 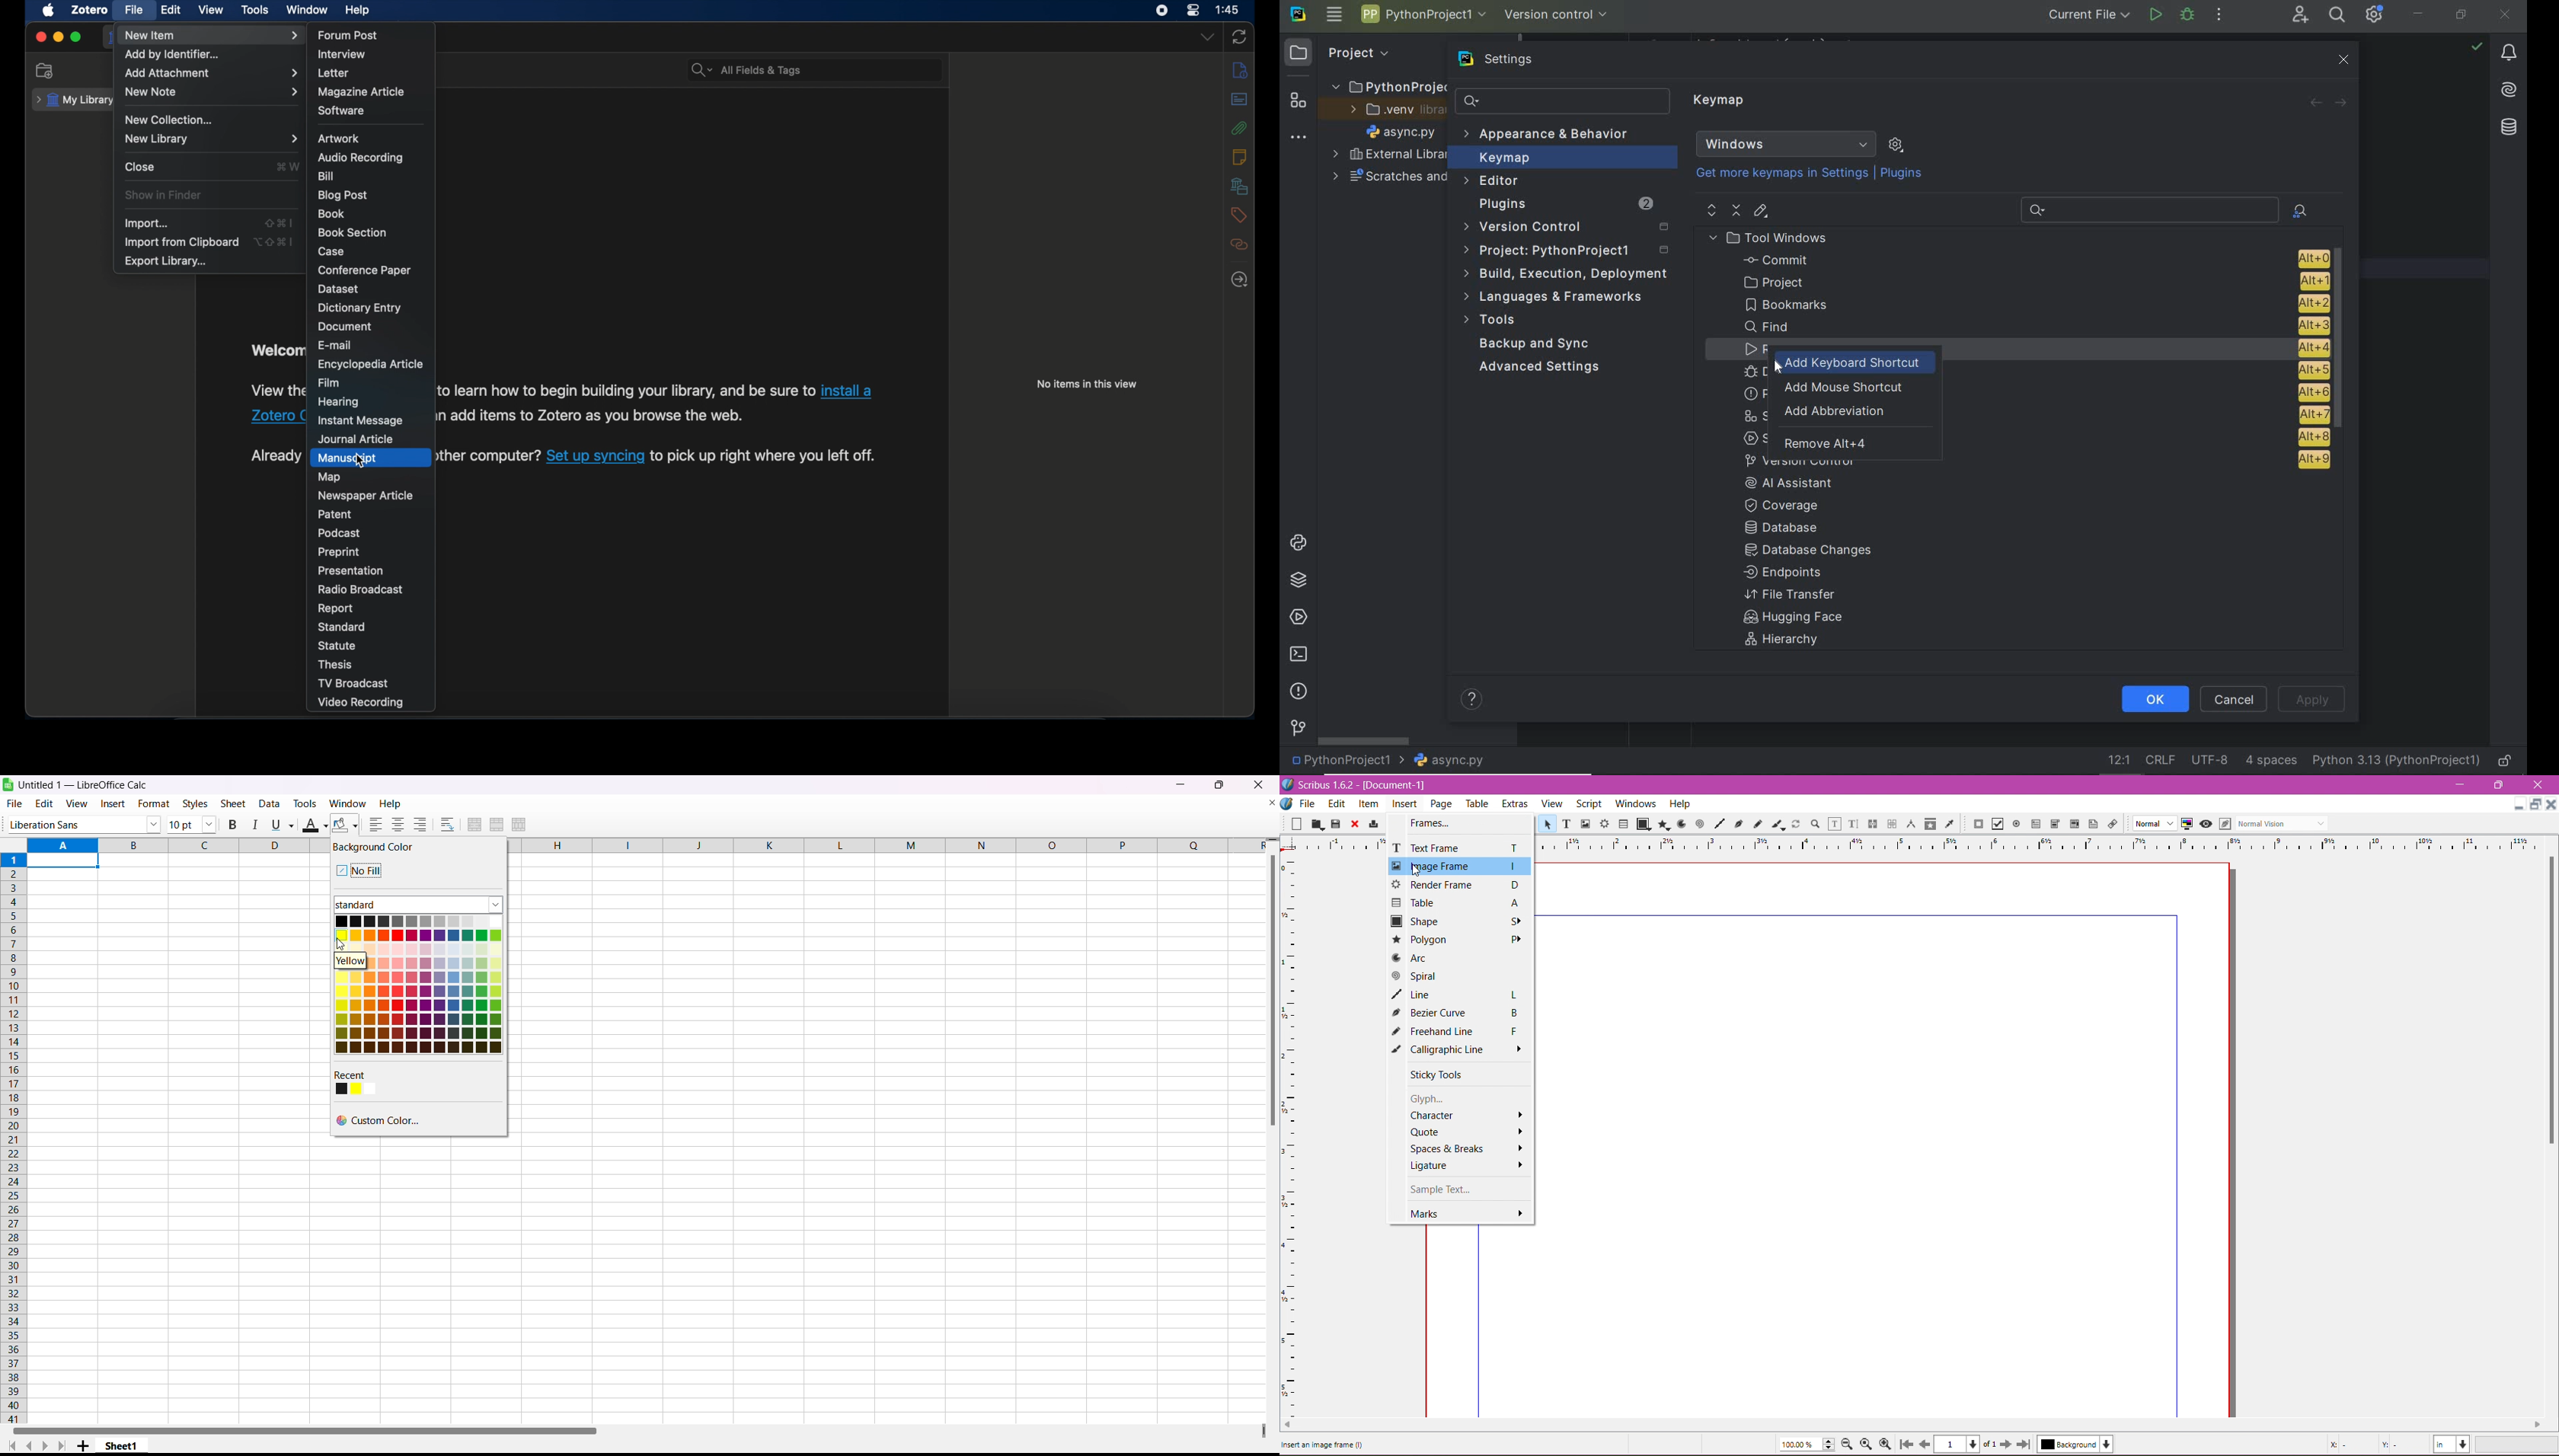 What do you see at coordinates (1287, 805) in the screenshot?
I see `Document` at bounding box center [1287, 805].